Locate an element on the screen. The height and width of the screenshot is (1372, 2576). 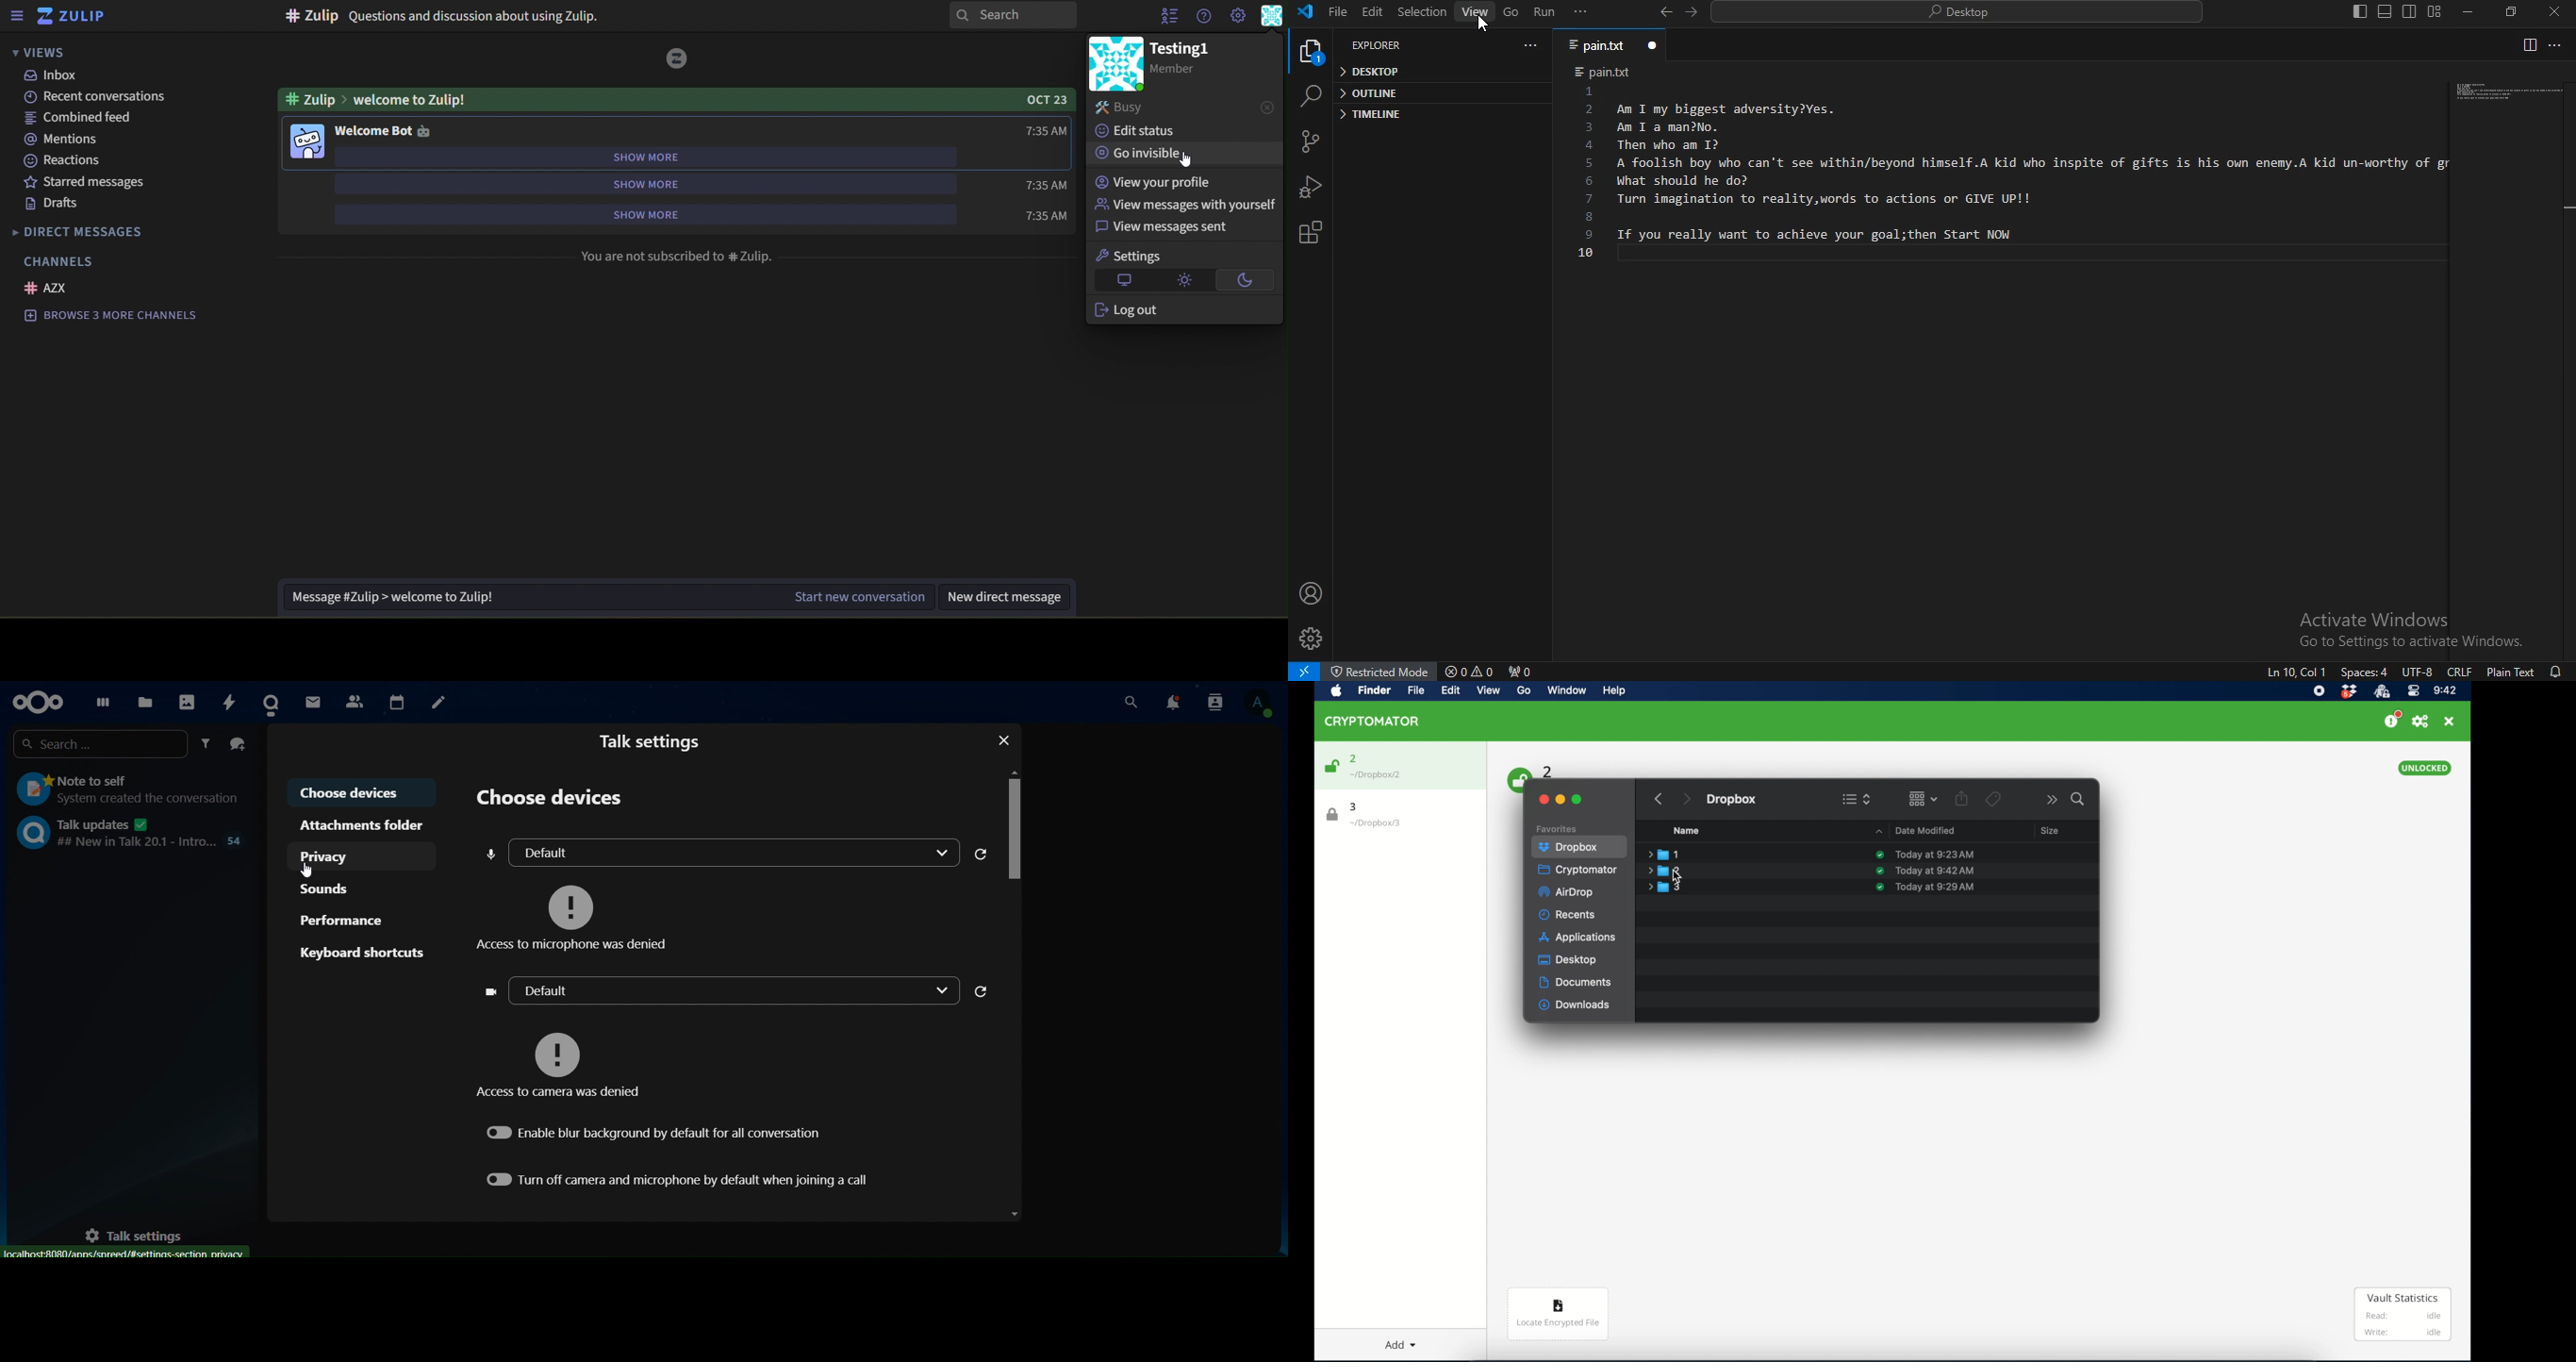
account is located at coordinates (1312, 591).